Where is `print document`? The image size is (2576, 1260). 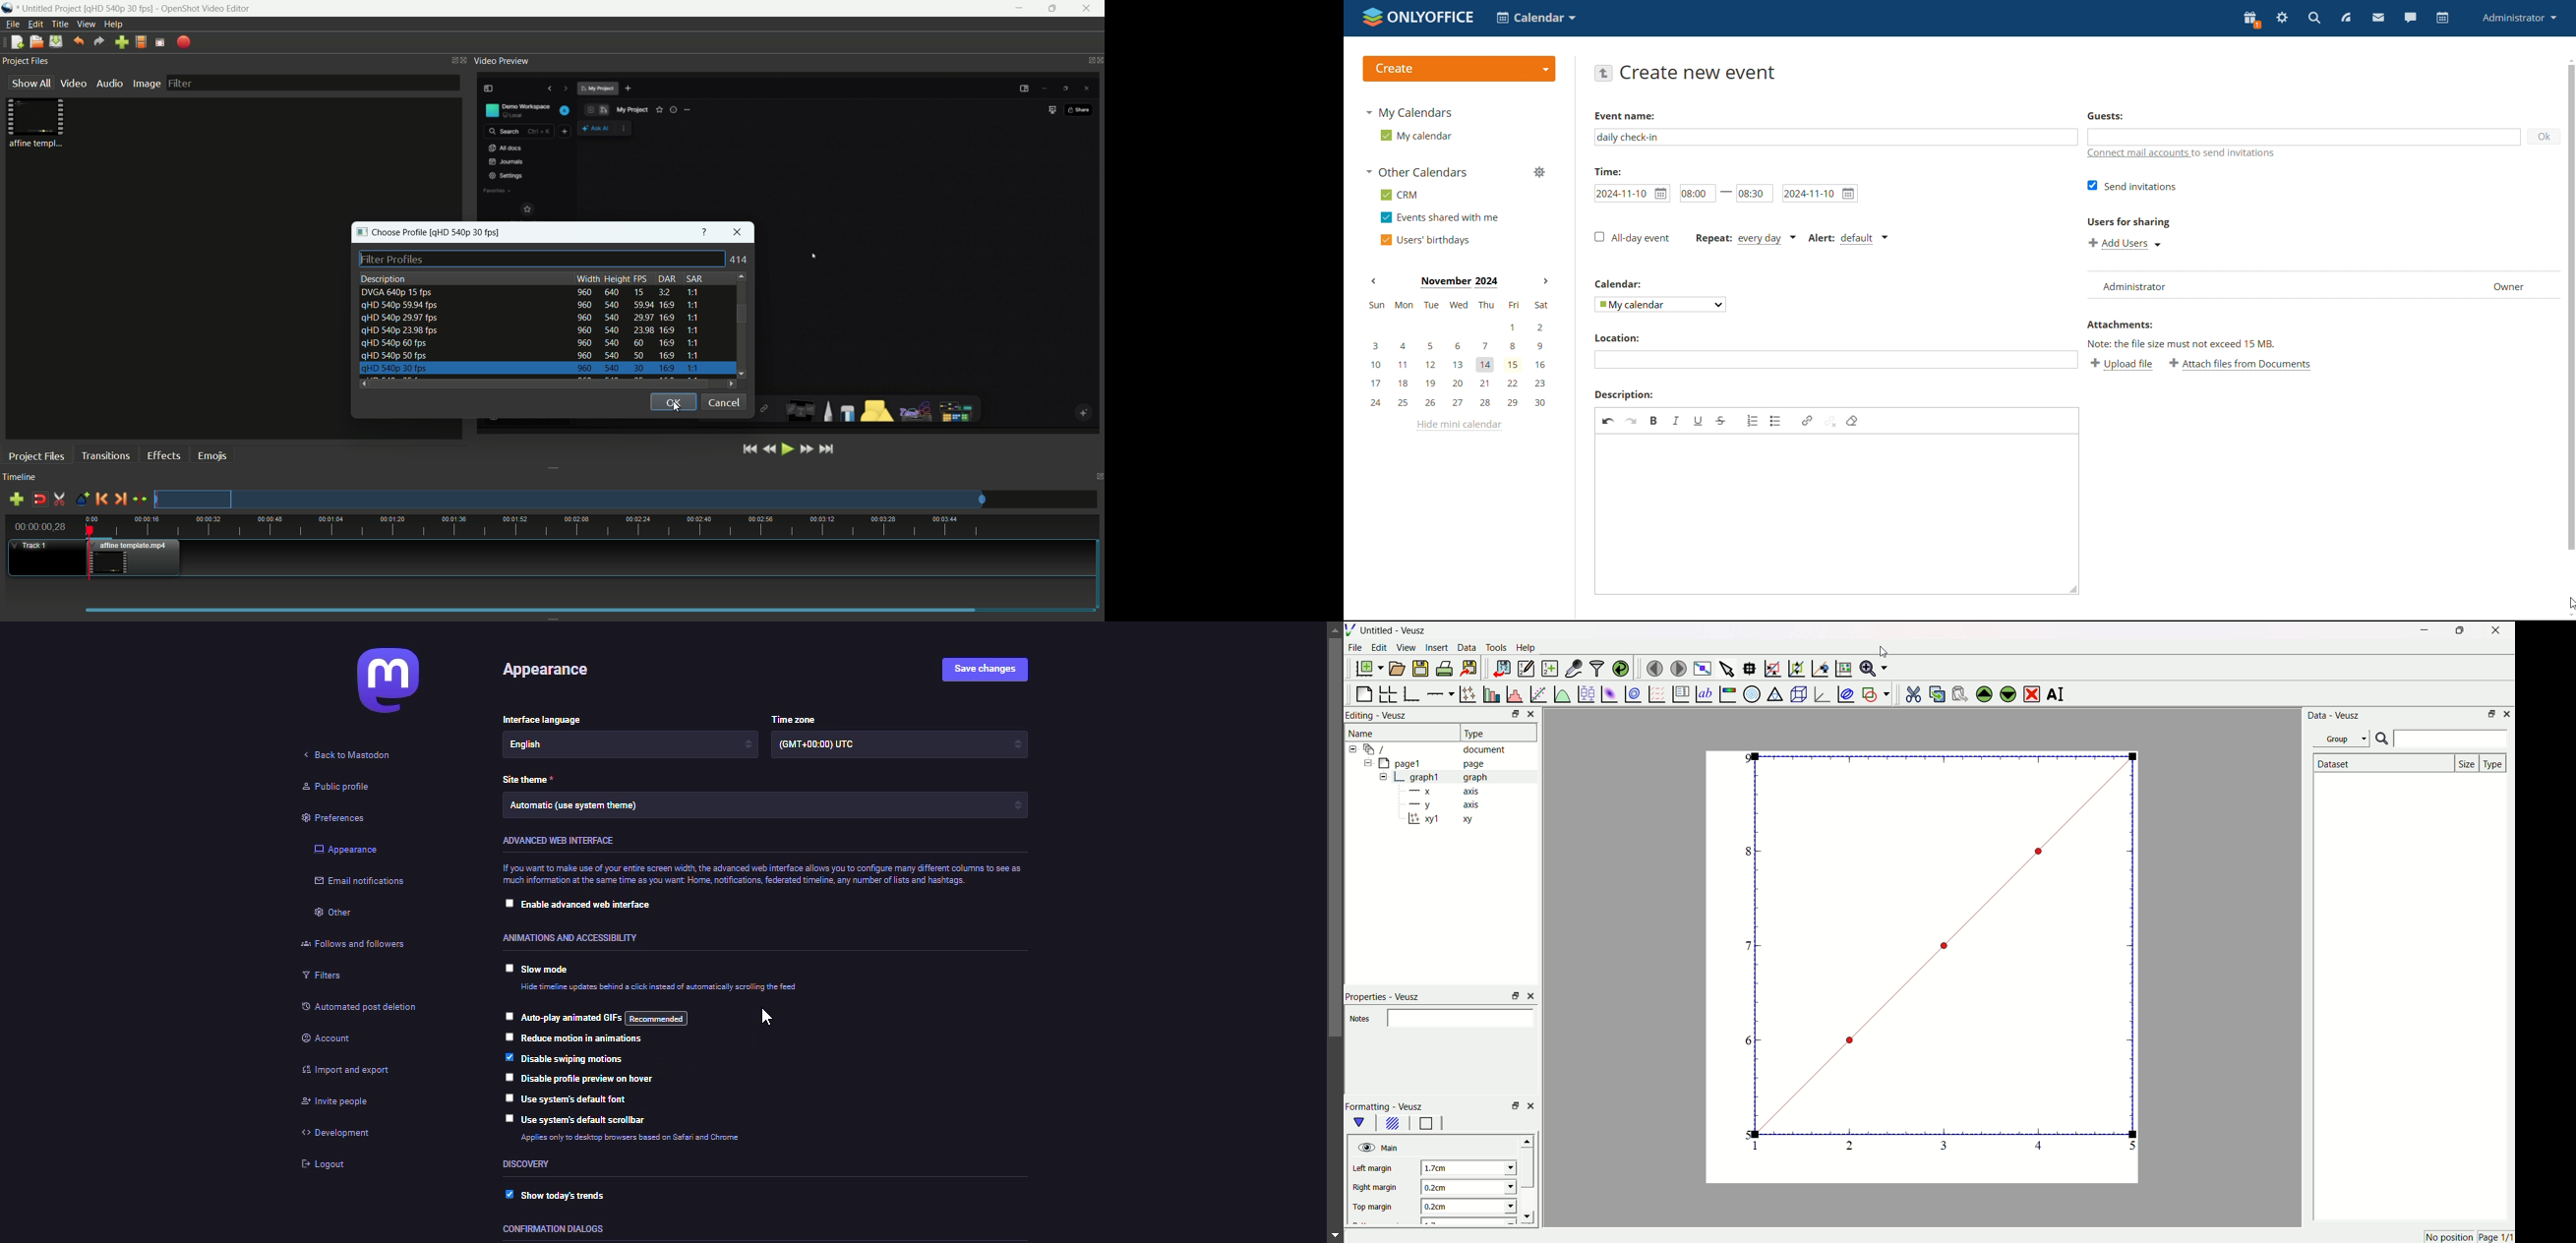 print document is located at coordinates (1446, 670).